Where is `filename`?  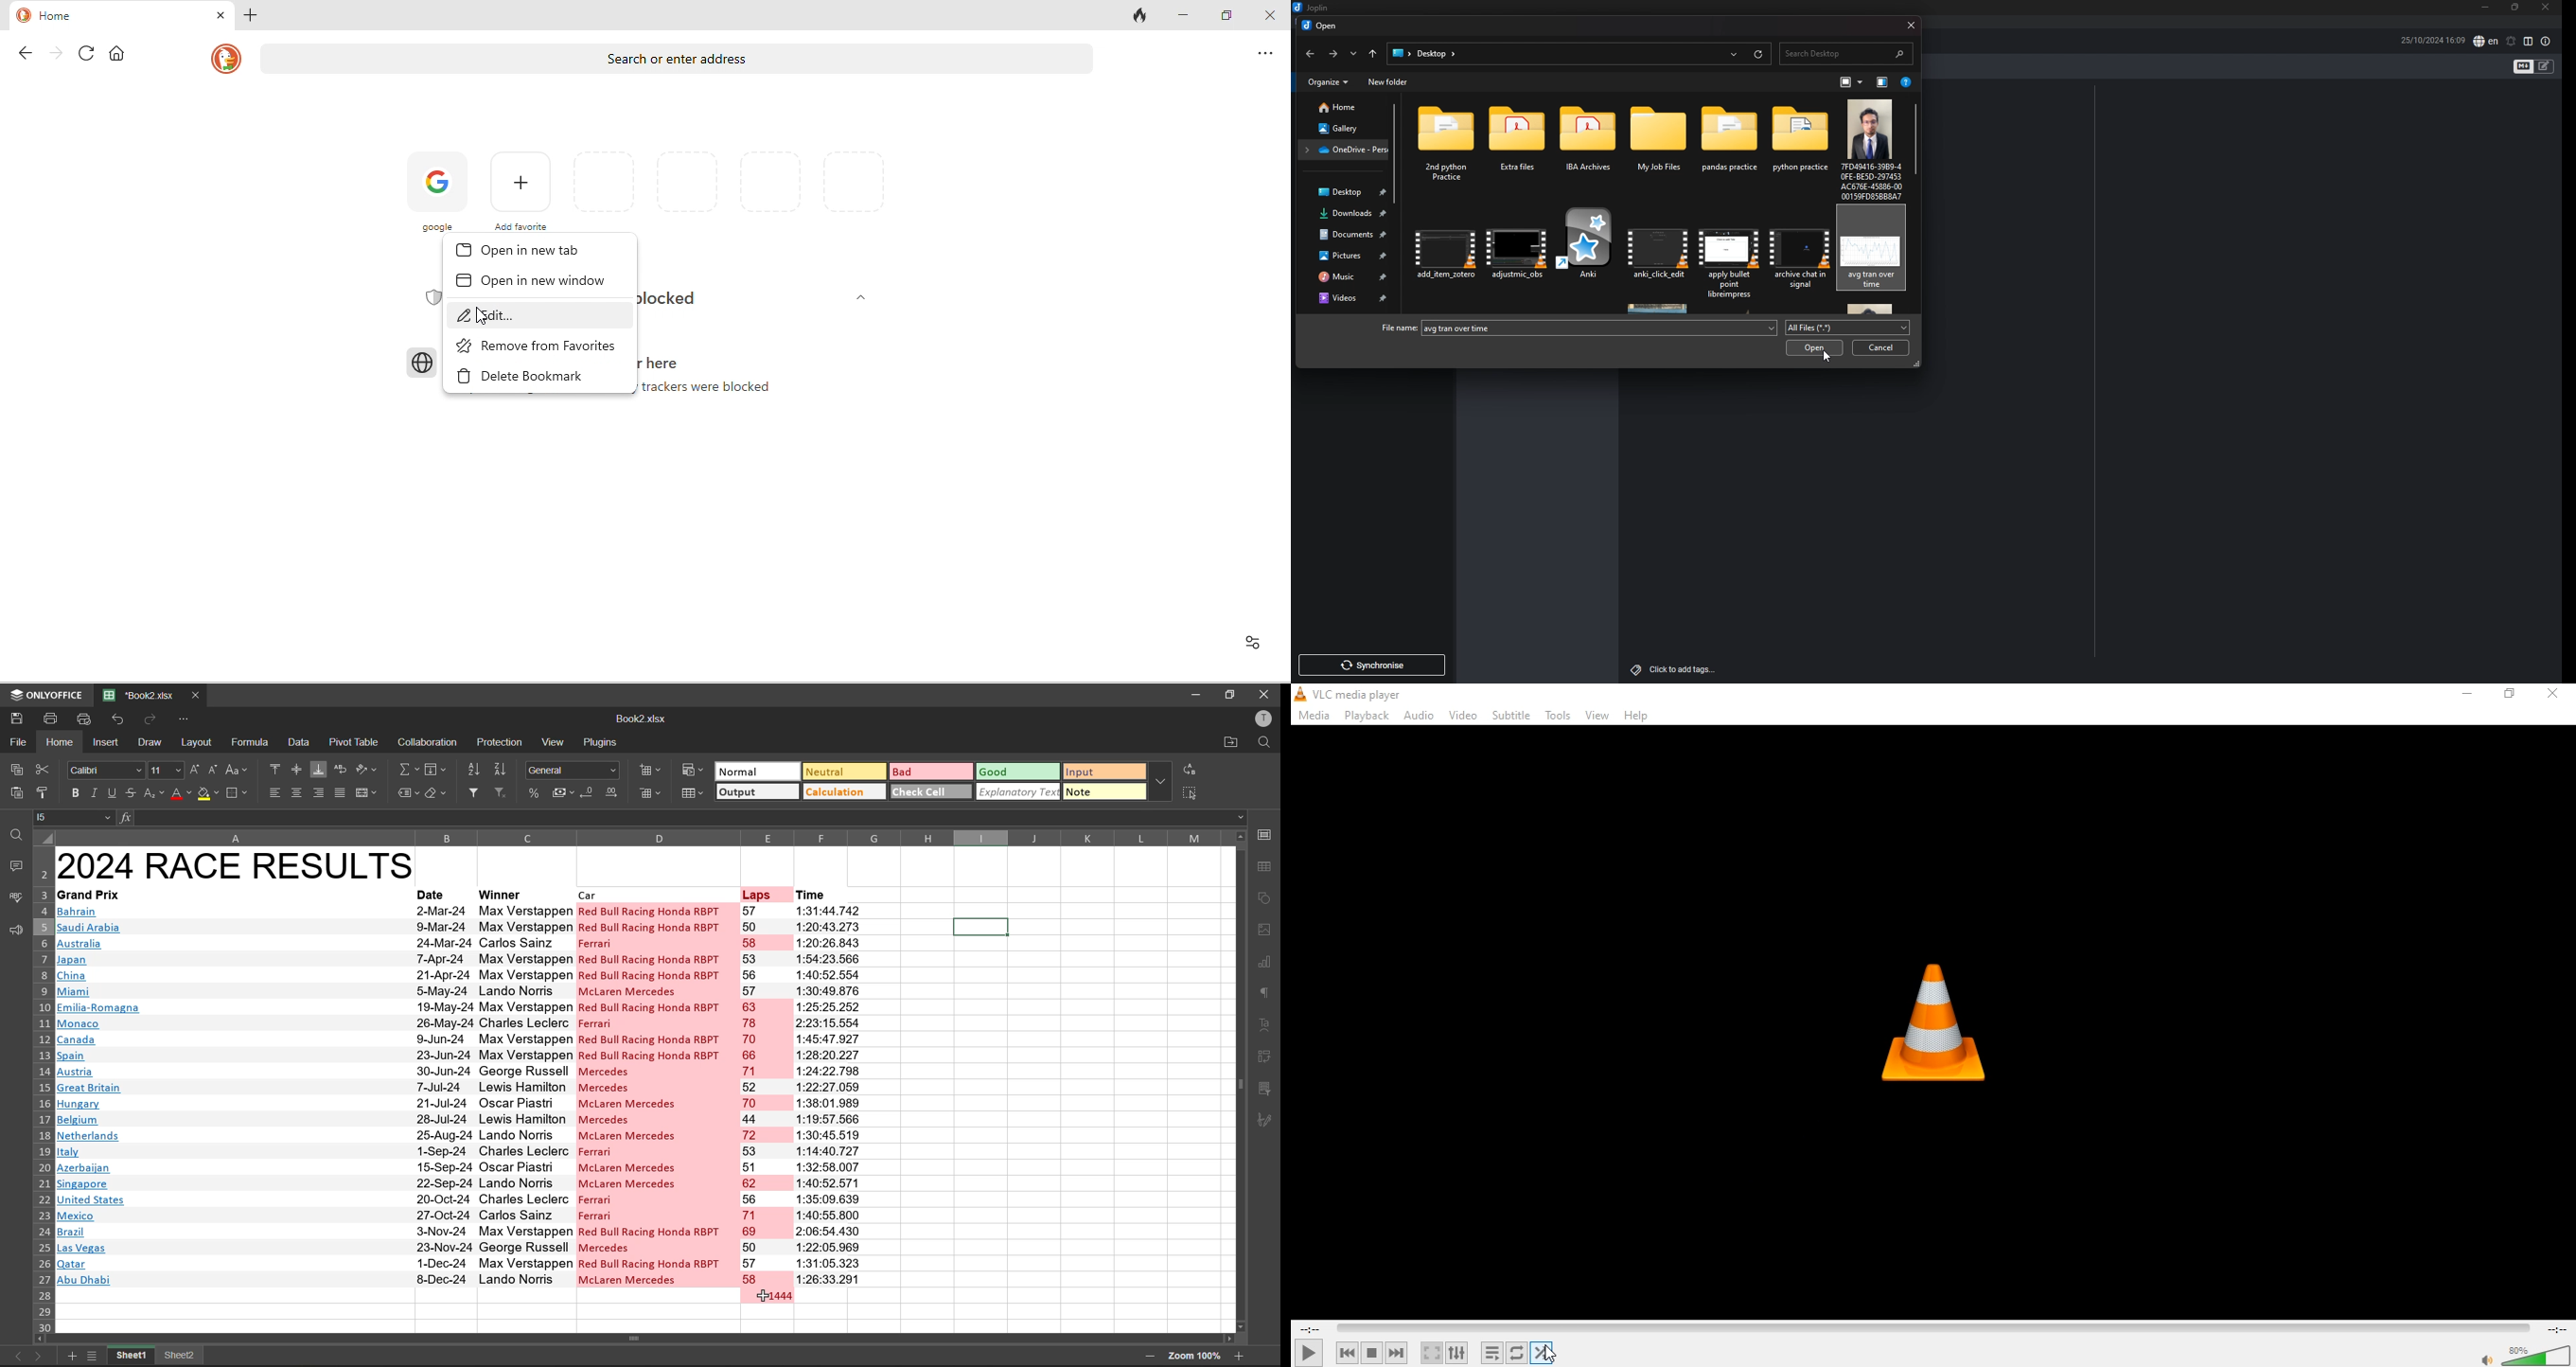 filename is located at coordinates (644, 720).